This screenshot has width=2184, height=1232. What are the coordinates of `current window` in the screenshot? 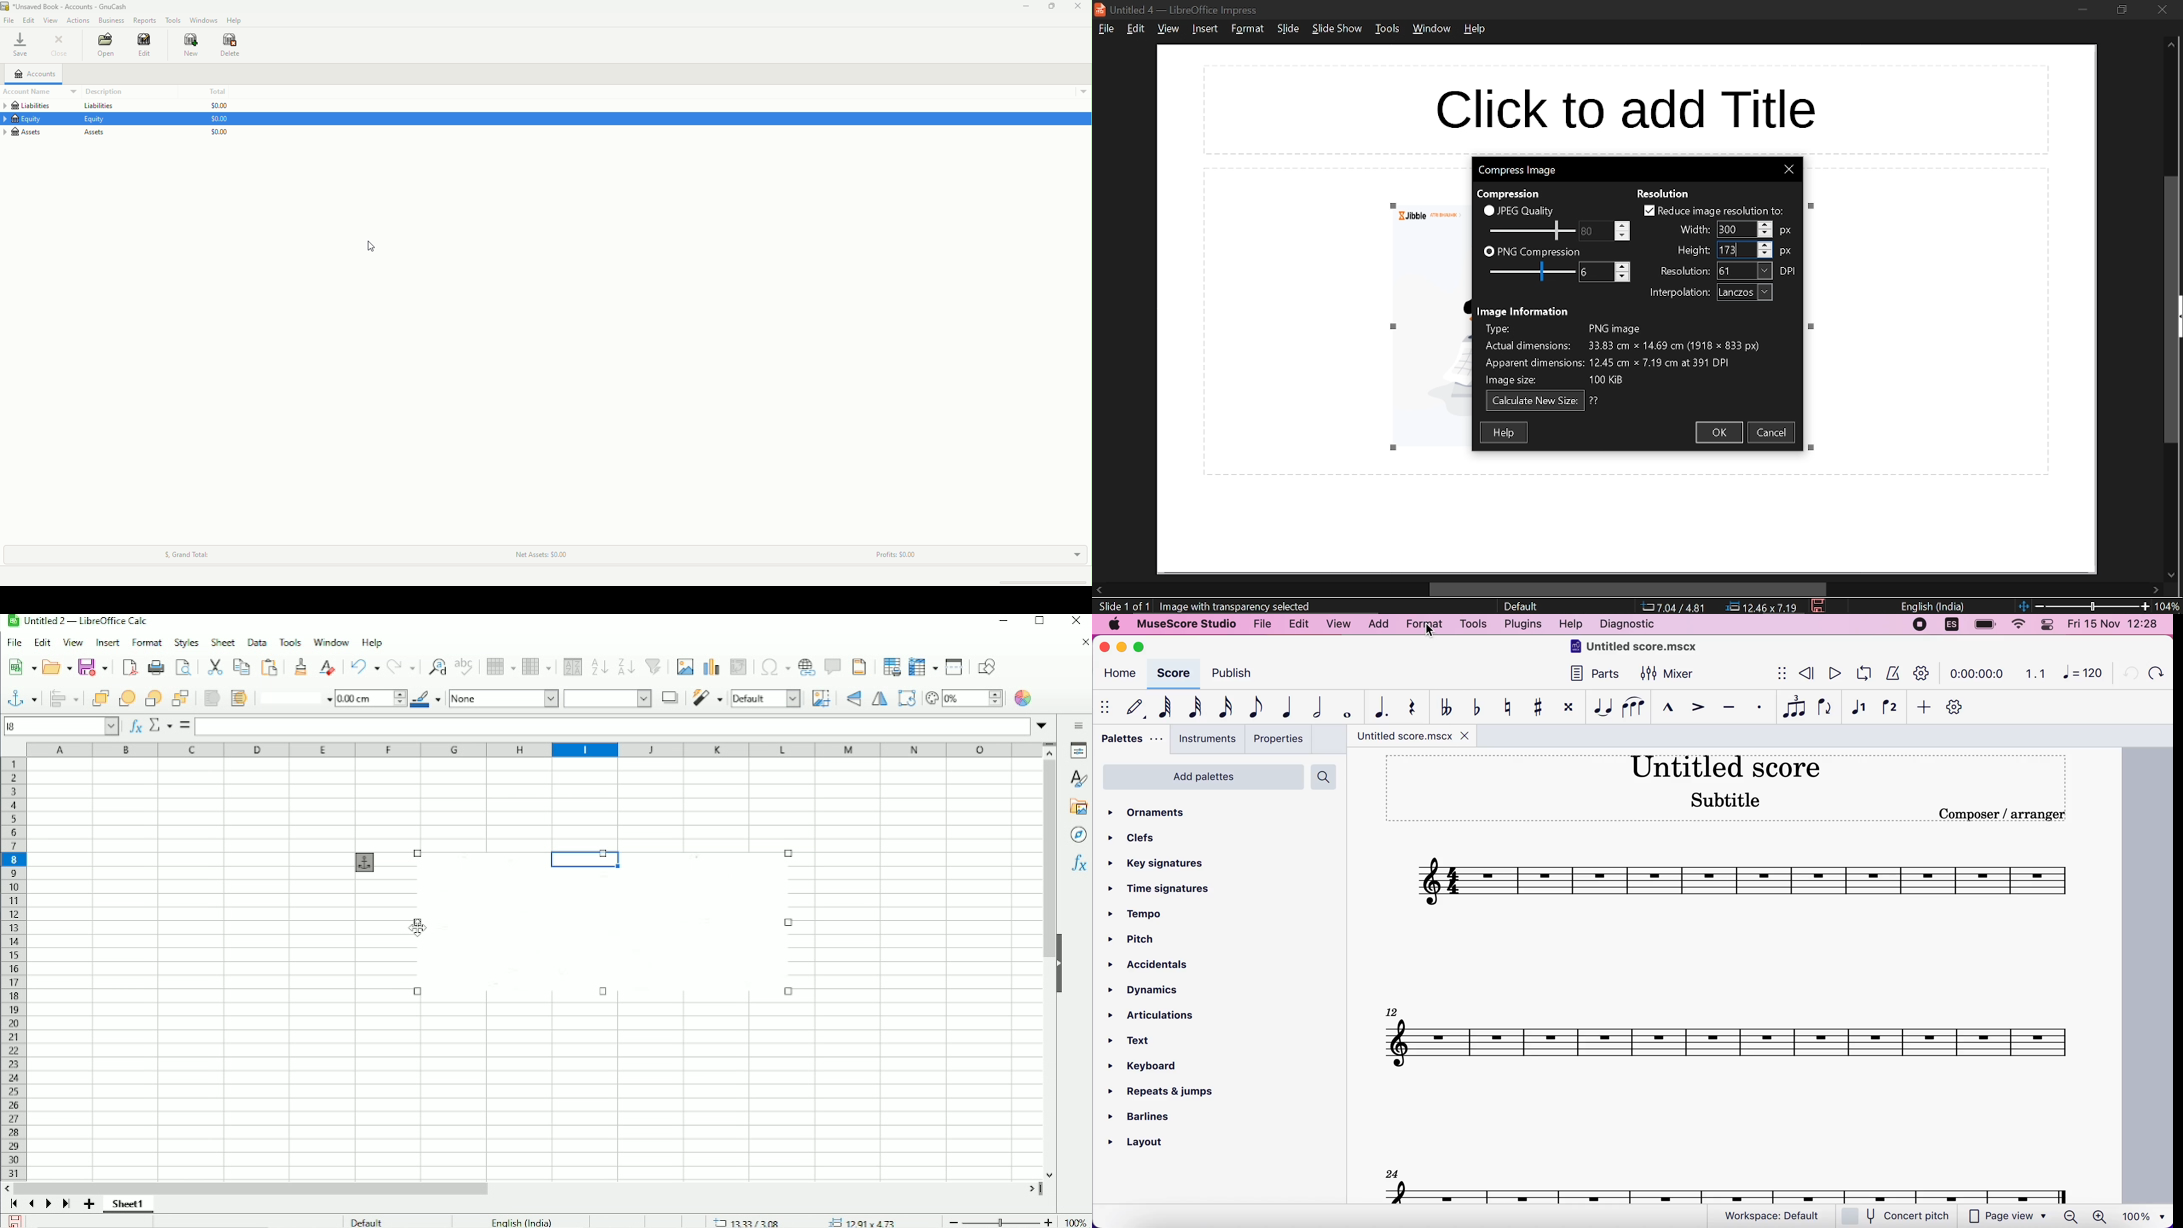 It's located at (1179, 9).